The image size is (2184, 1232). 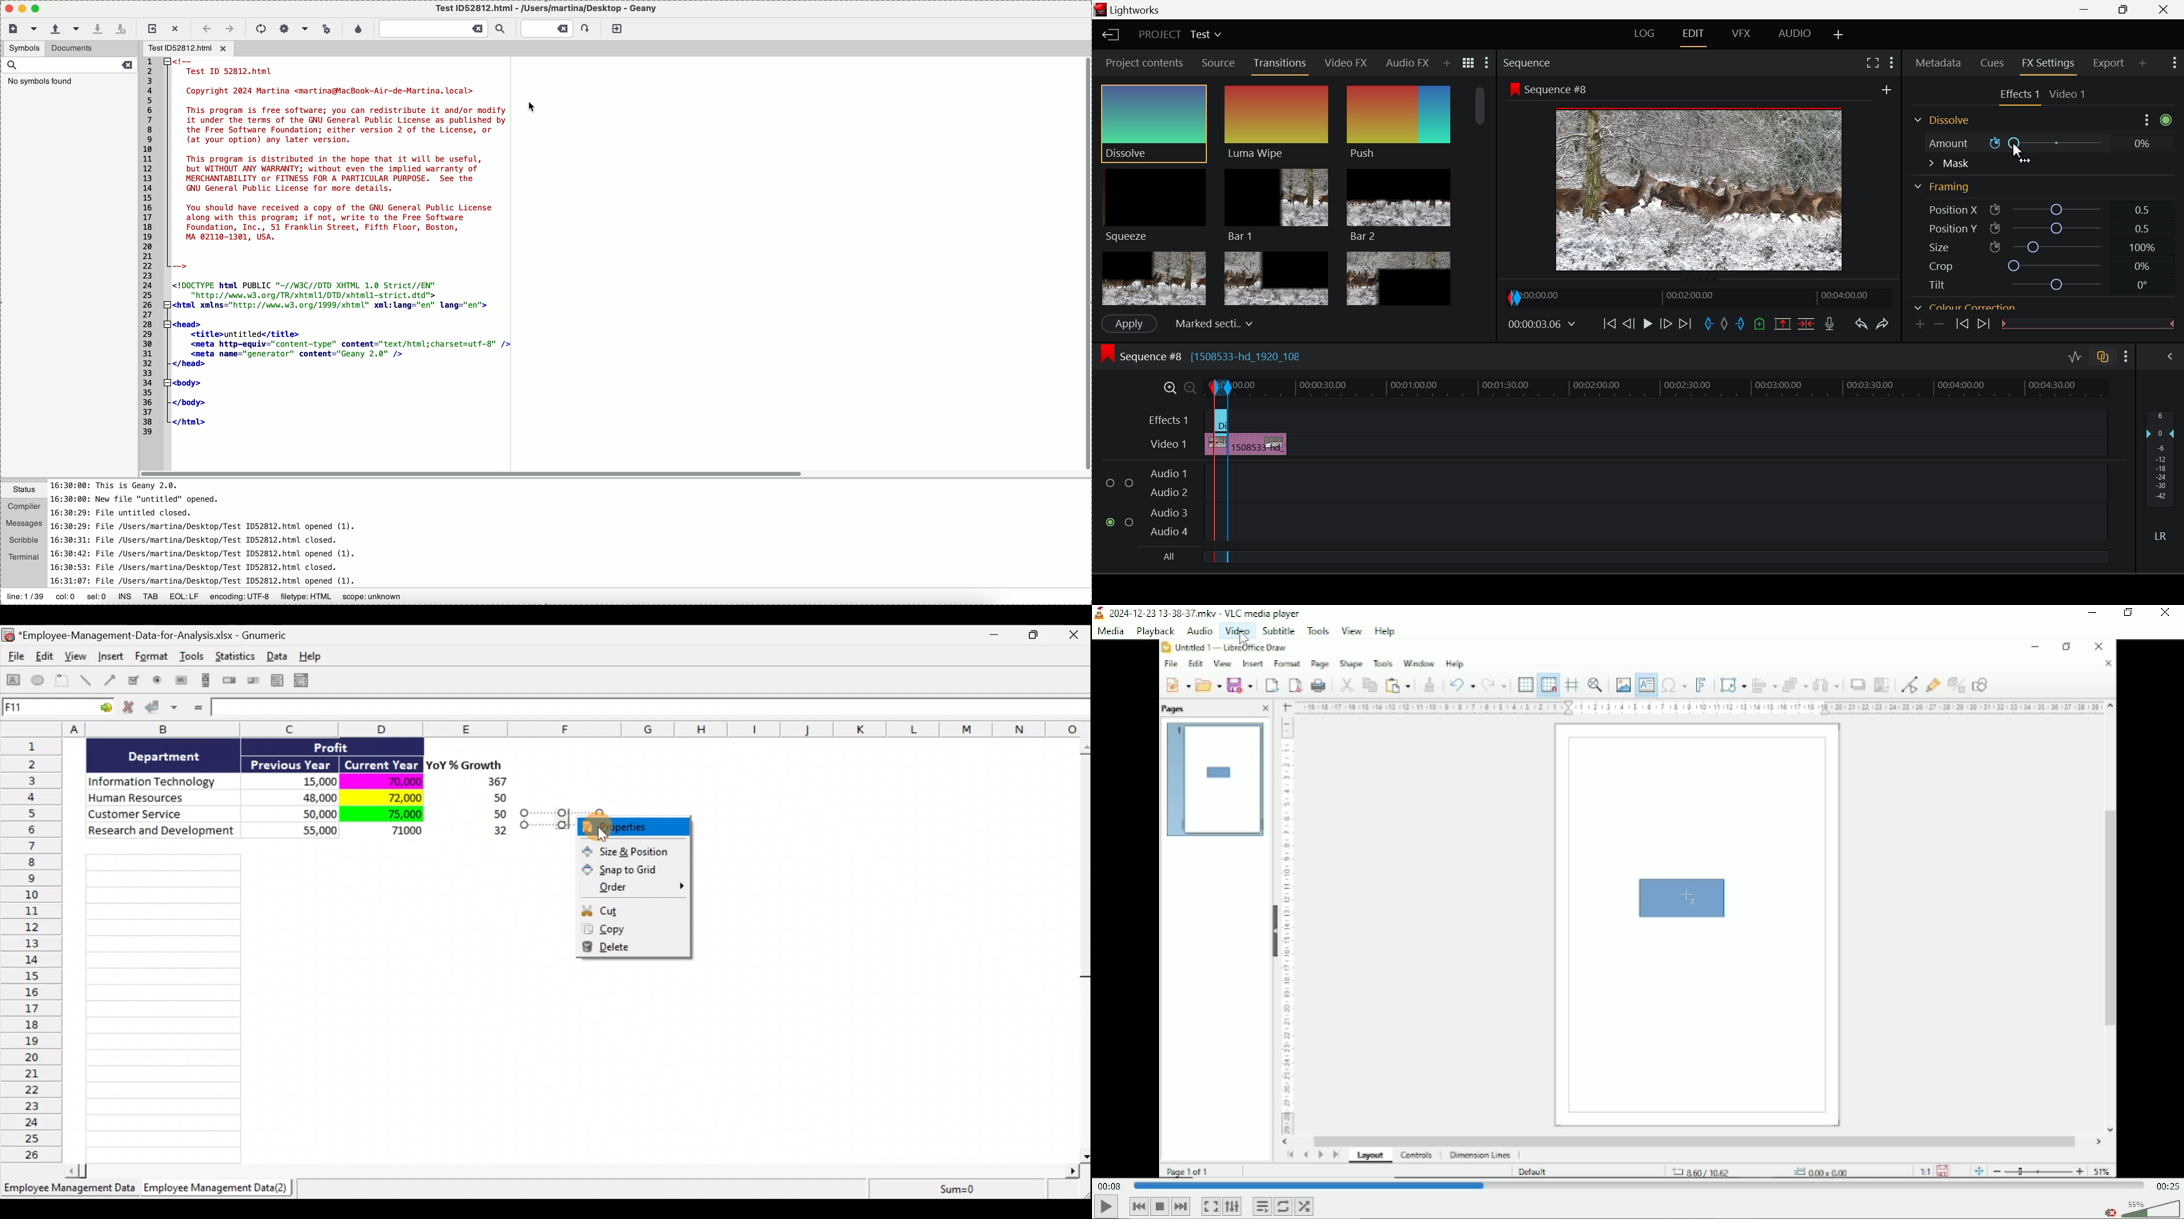 I want to click on Properties, so click(x=635, y=826).